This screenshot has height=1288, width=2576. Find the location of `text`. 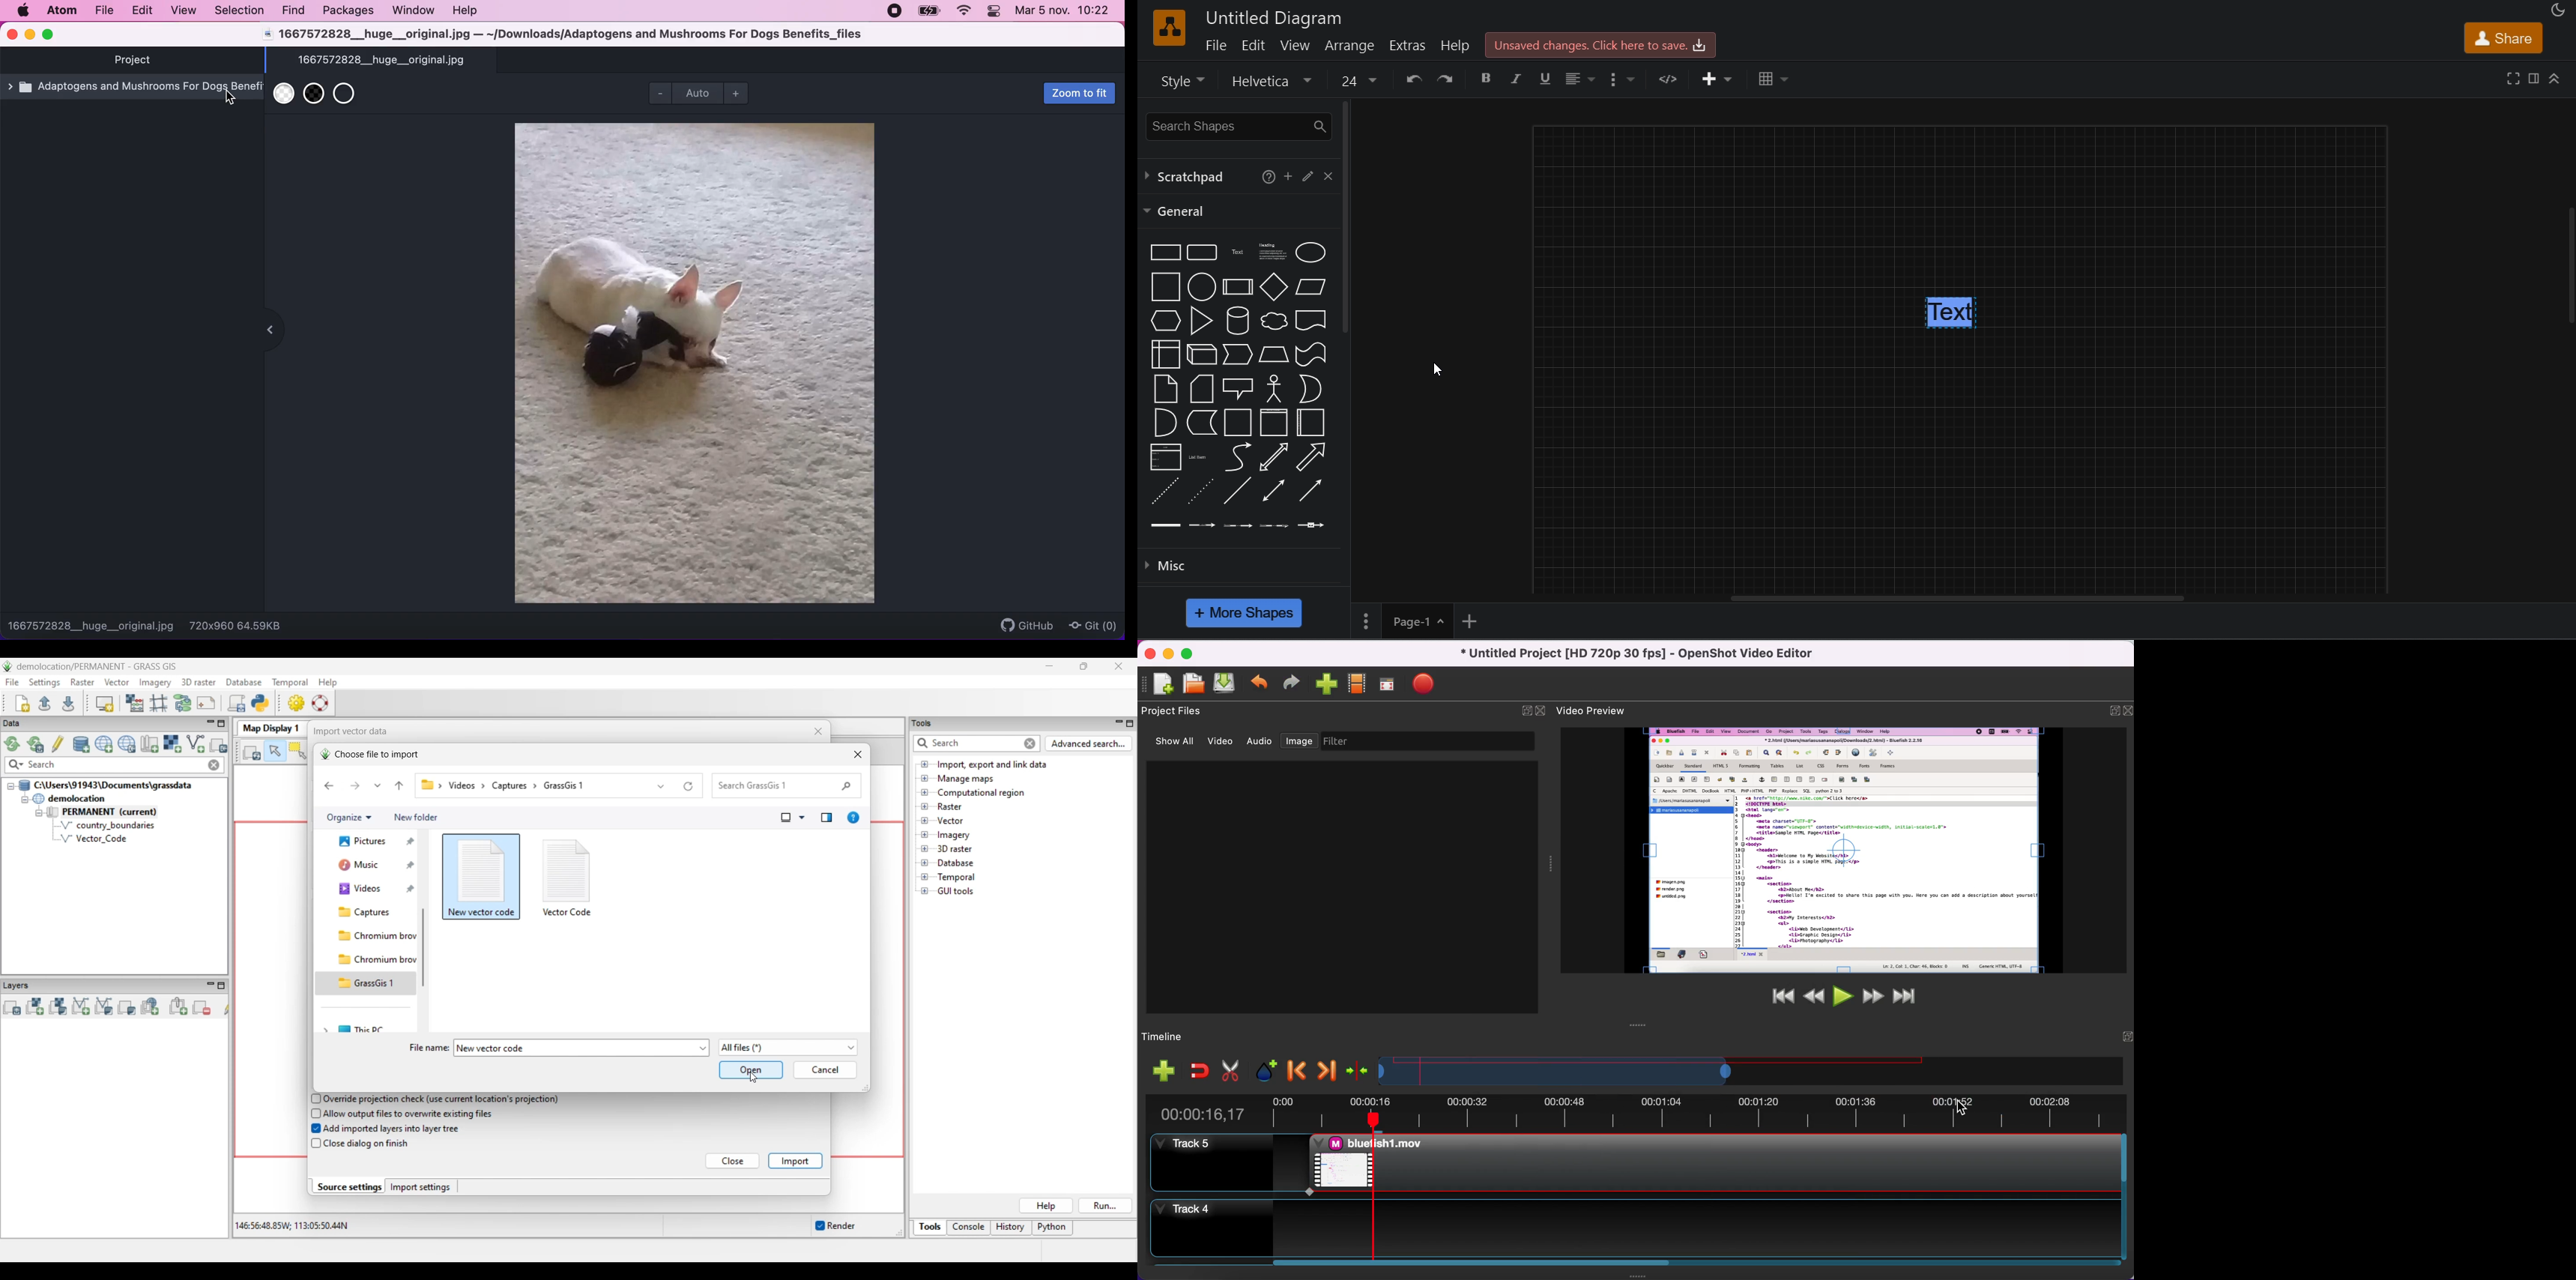

text is located at coordinates (1951, 310).